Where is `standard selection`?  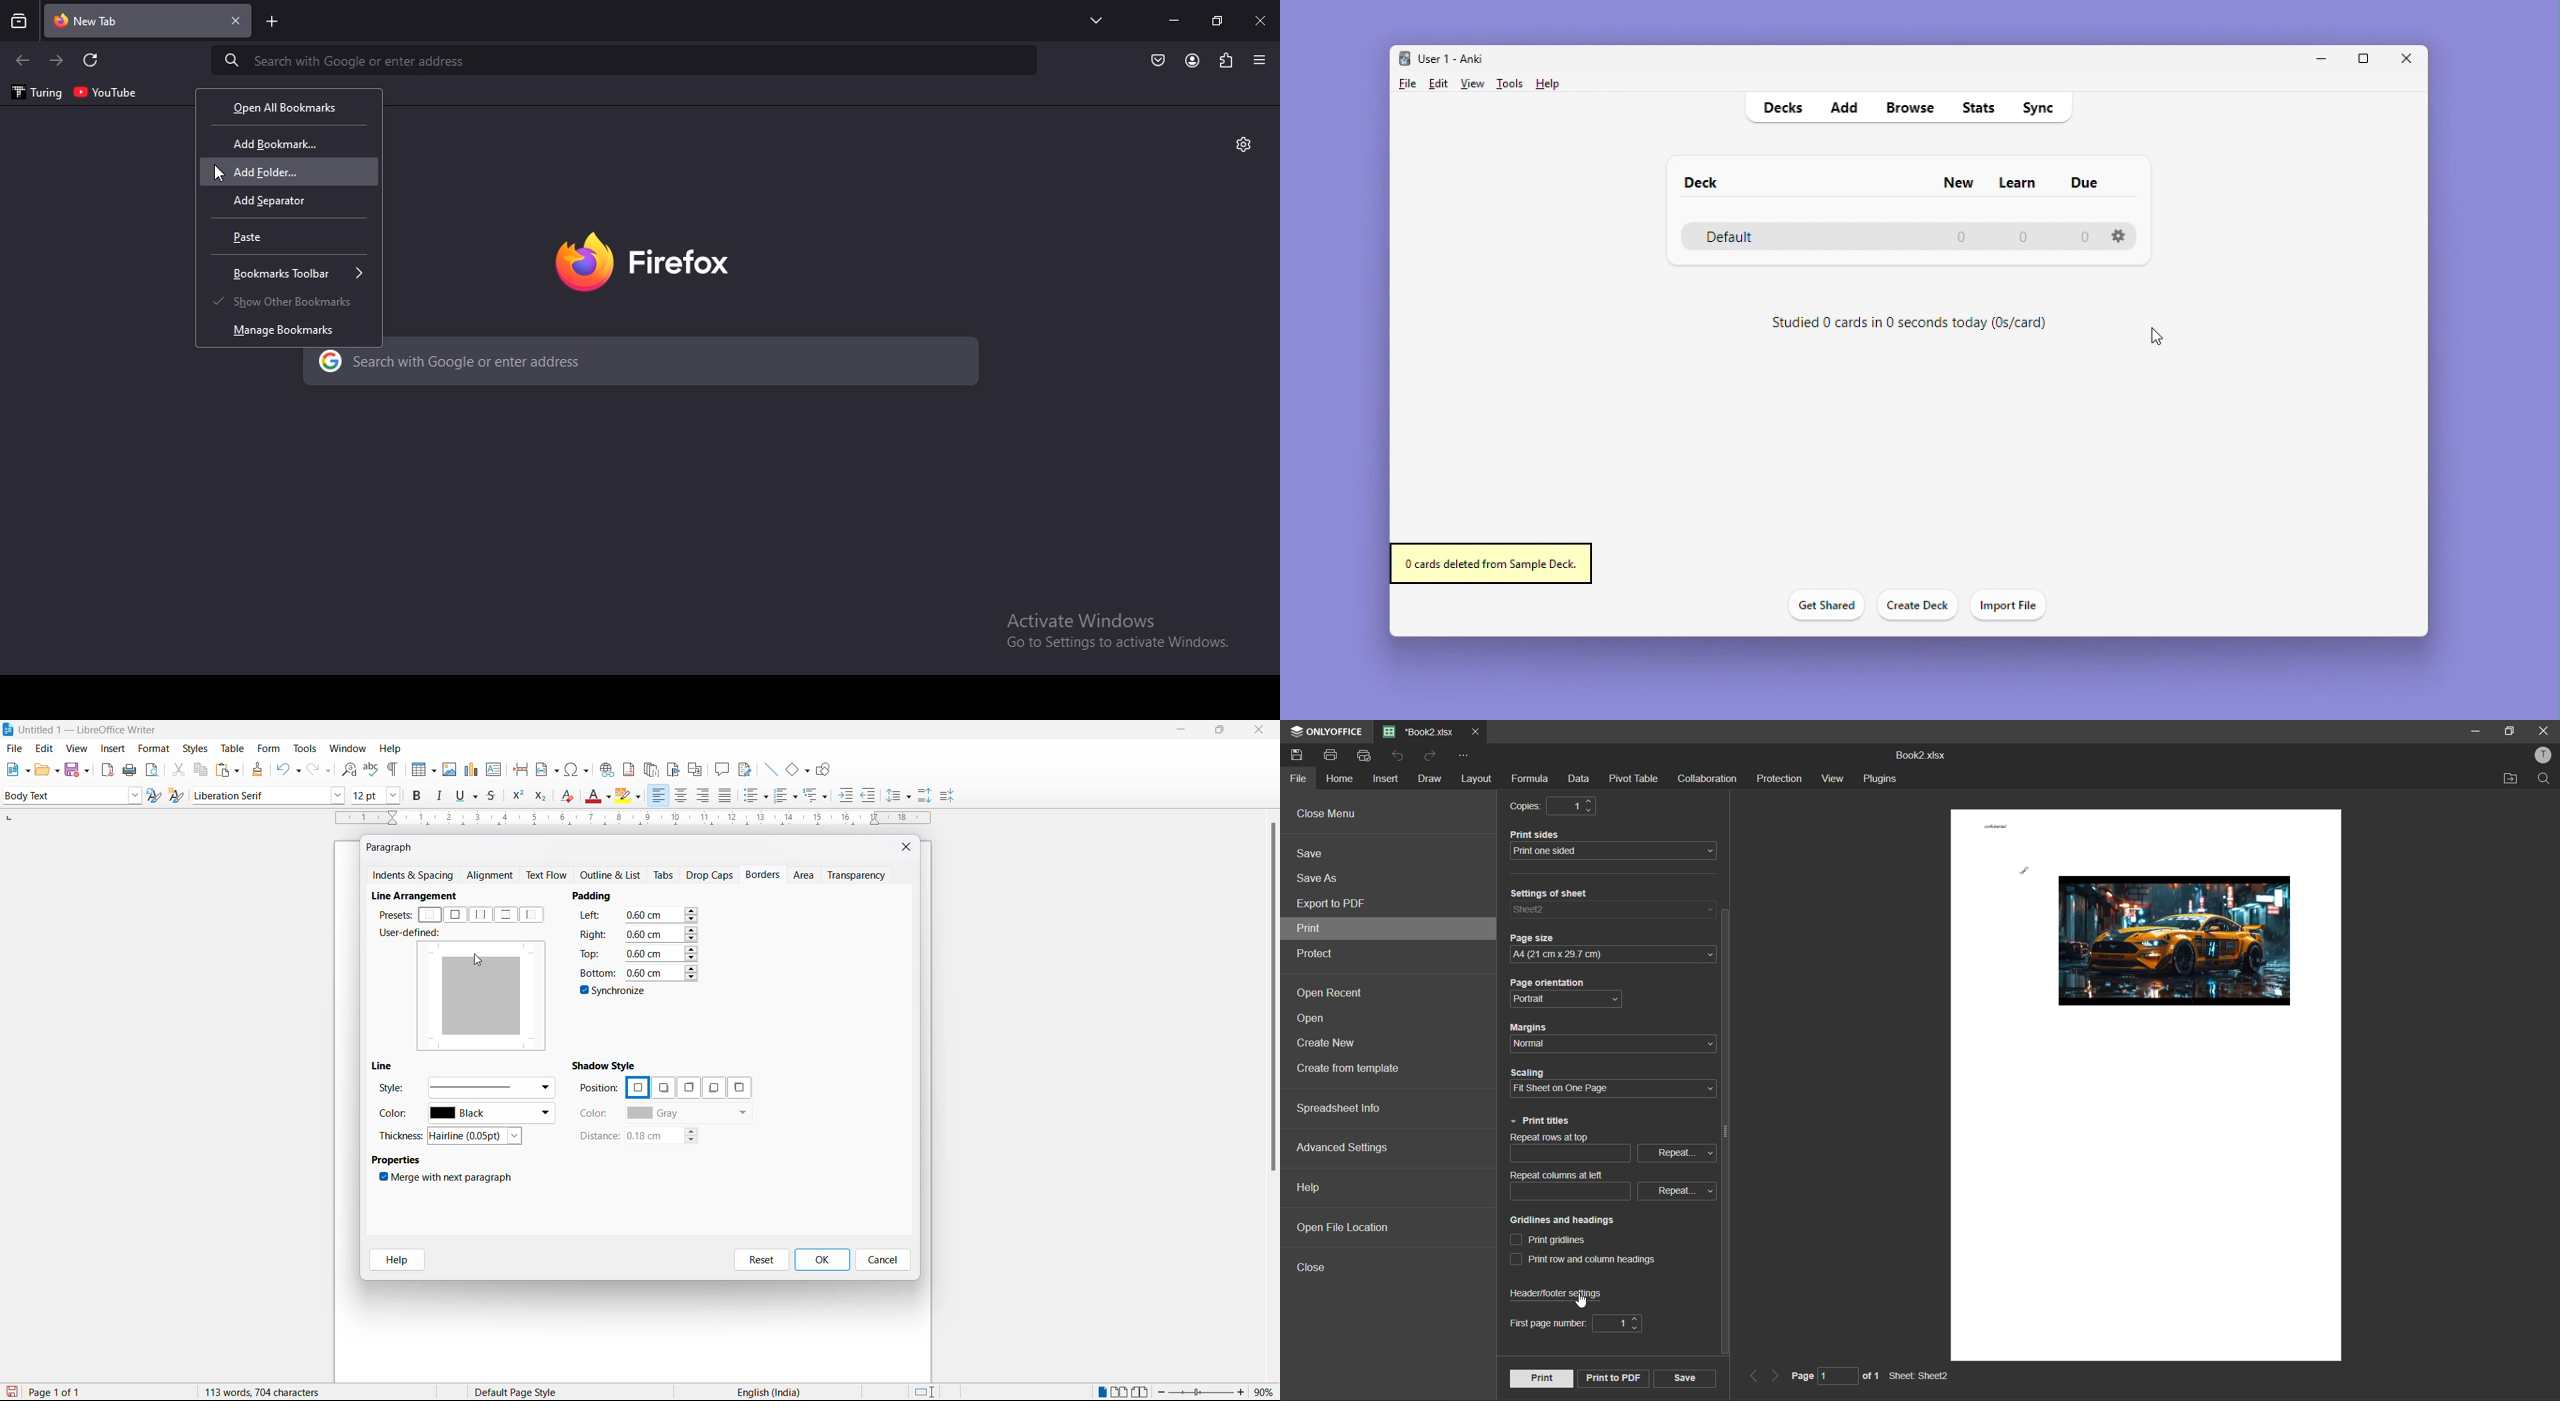
standard selection is located at coordinates (926, 1392).